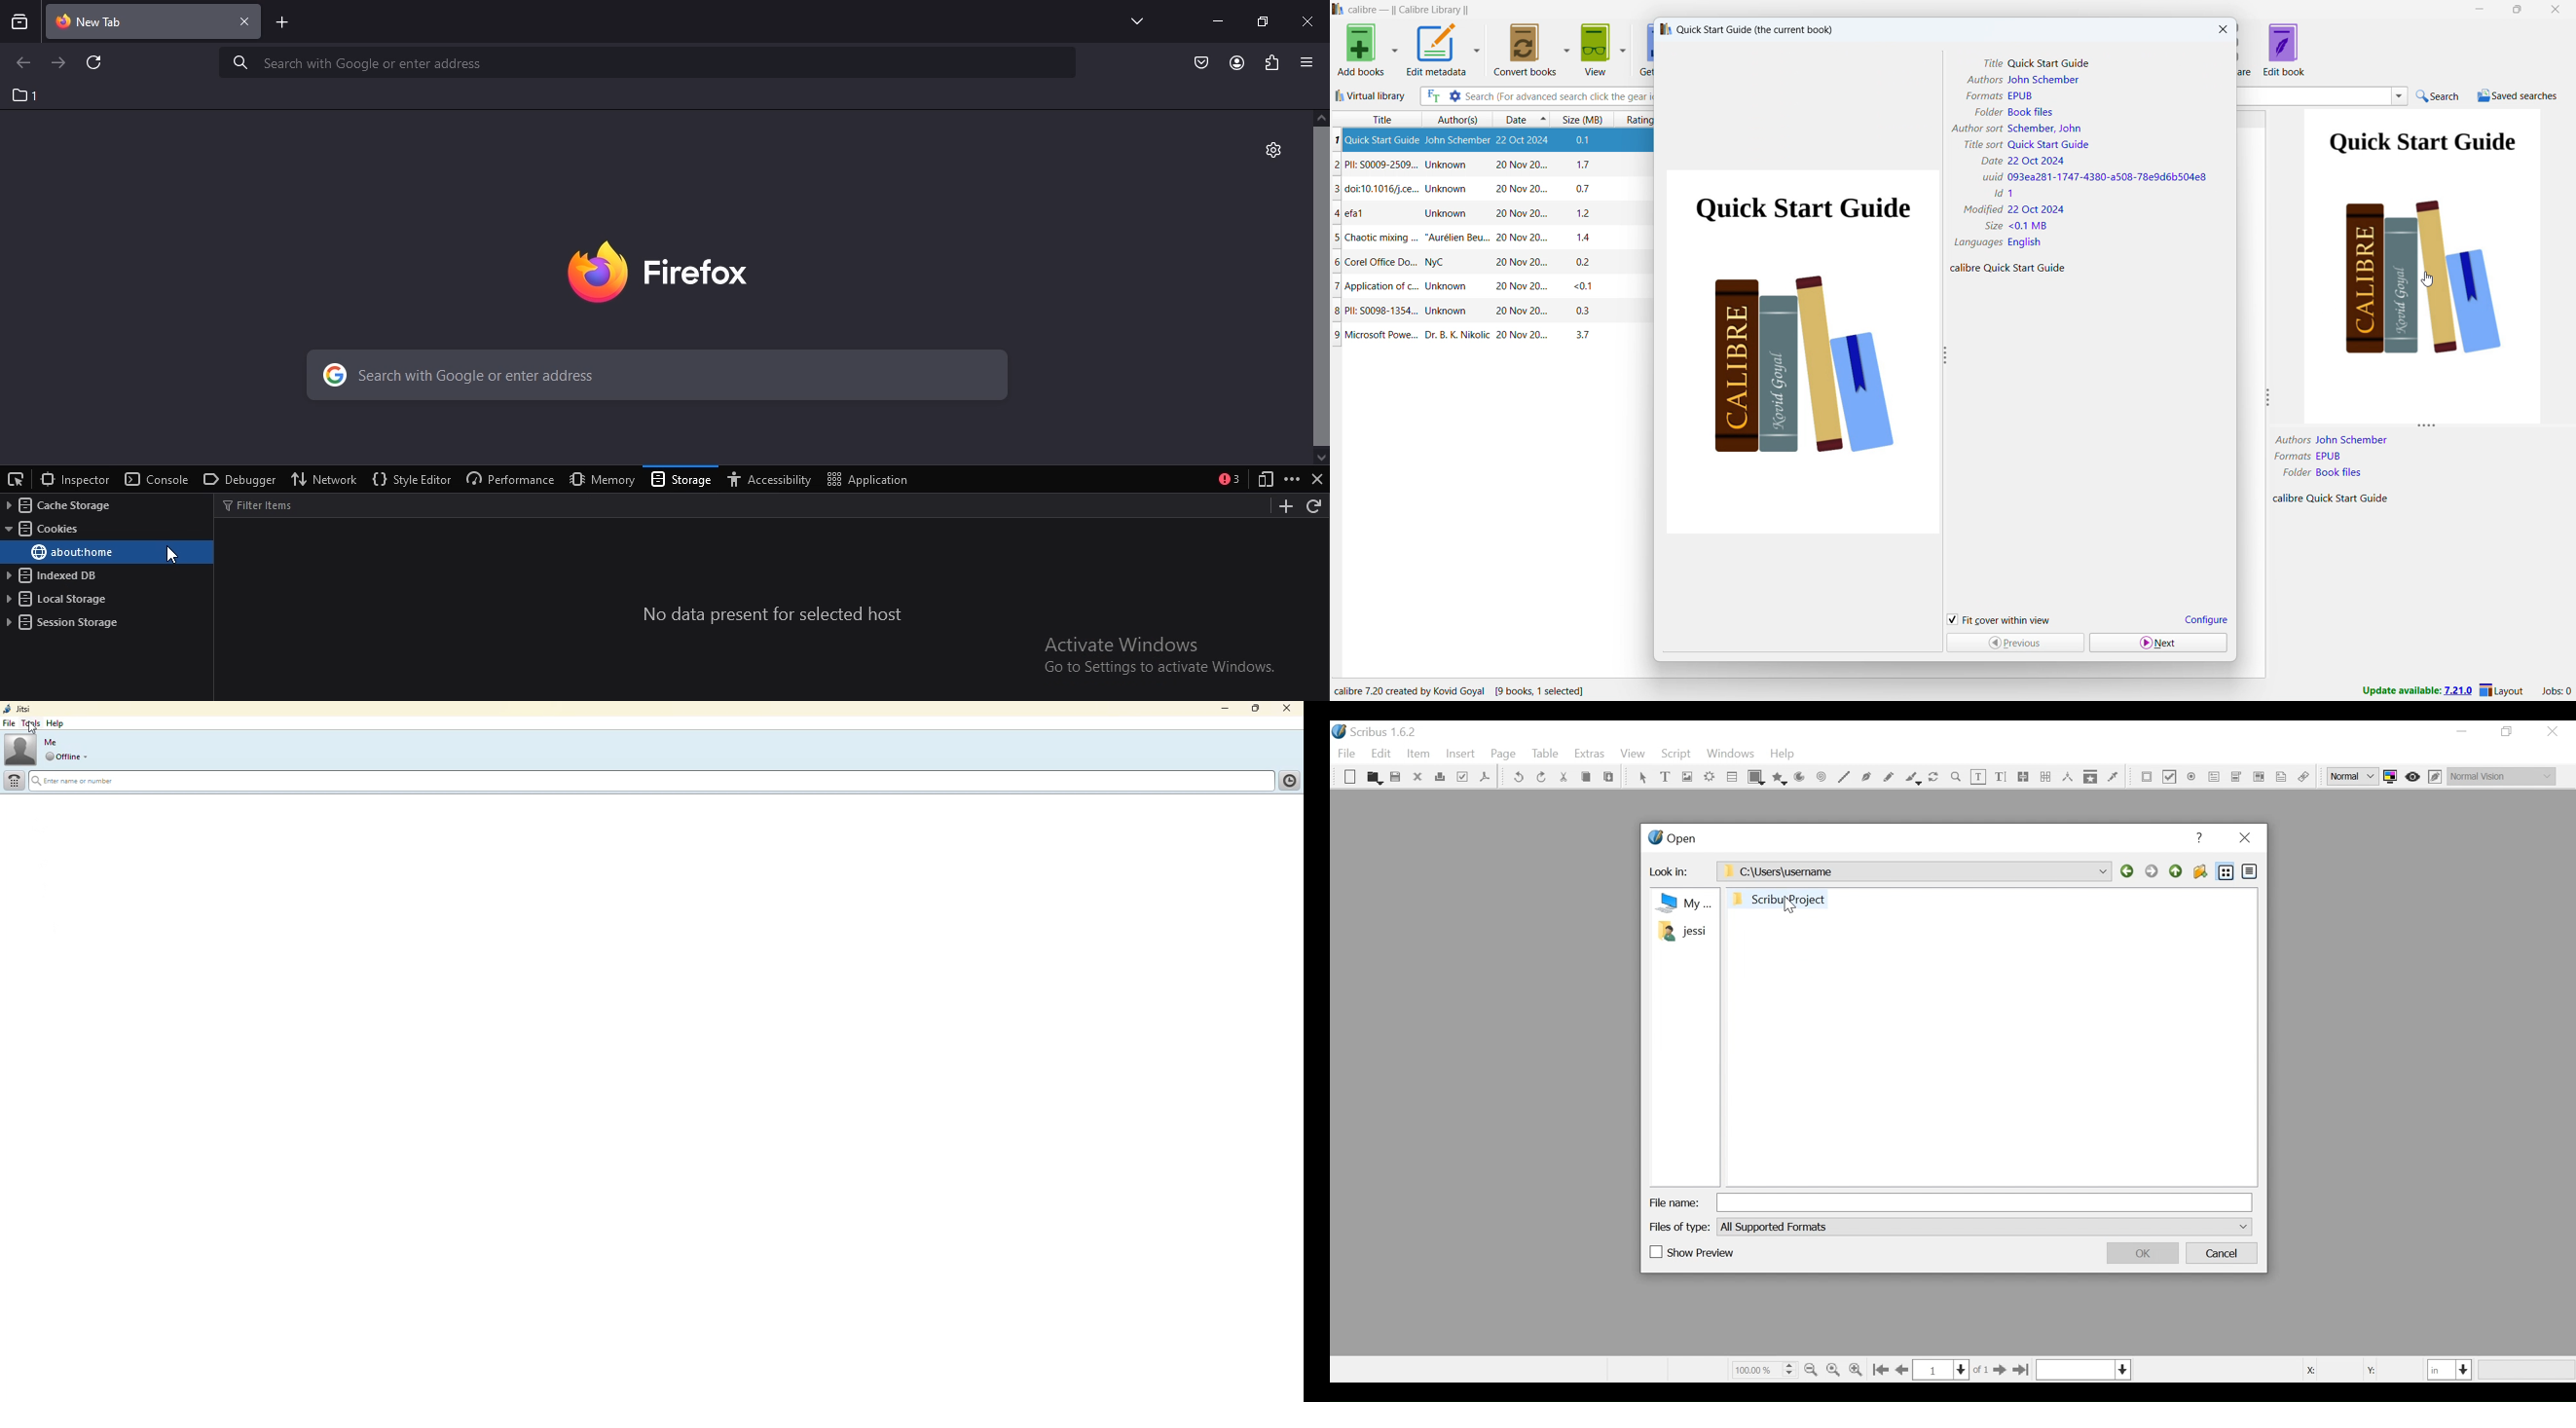 The width and height of the screenshot is (2576, 1428). I want to click on List View, so click(2226, 872).